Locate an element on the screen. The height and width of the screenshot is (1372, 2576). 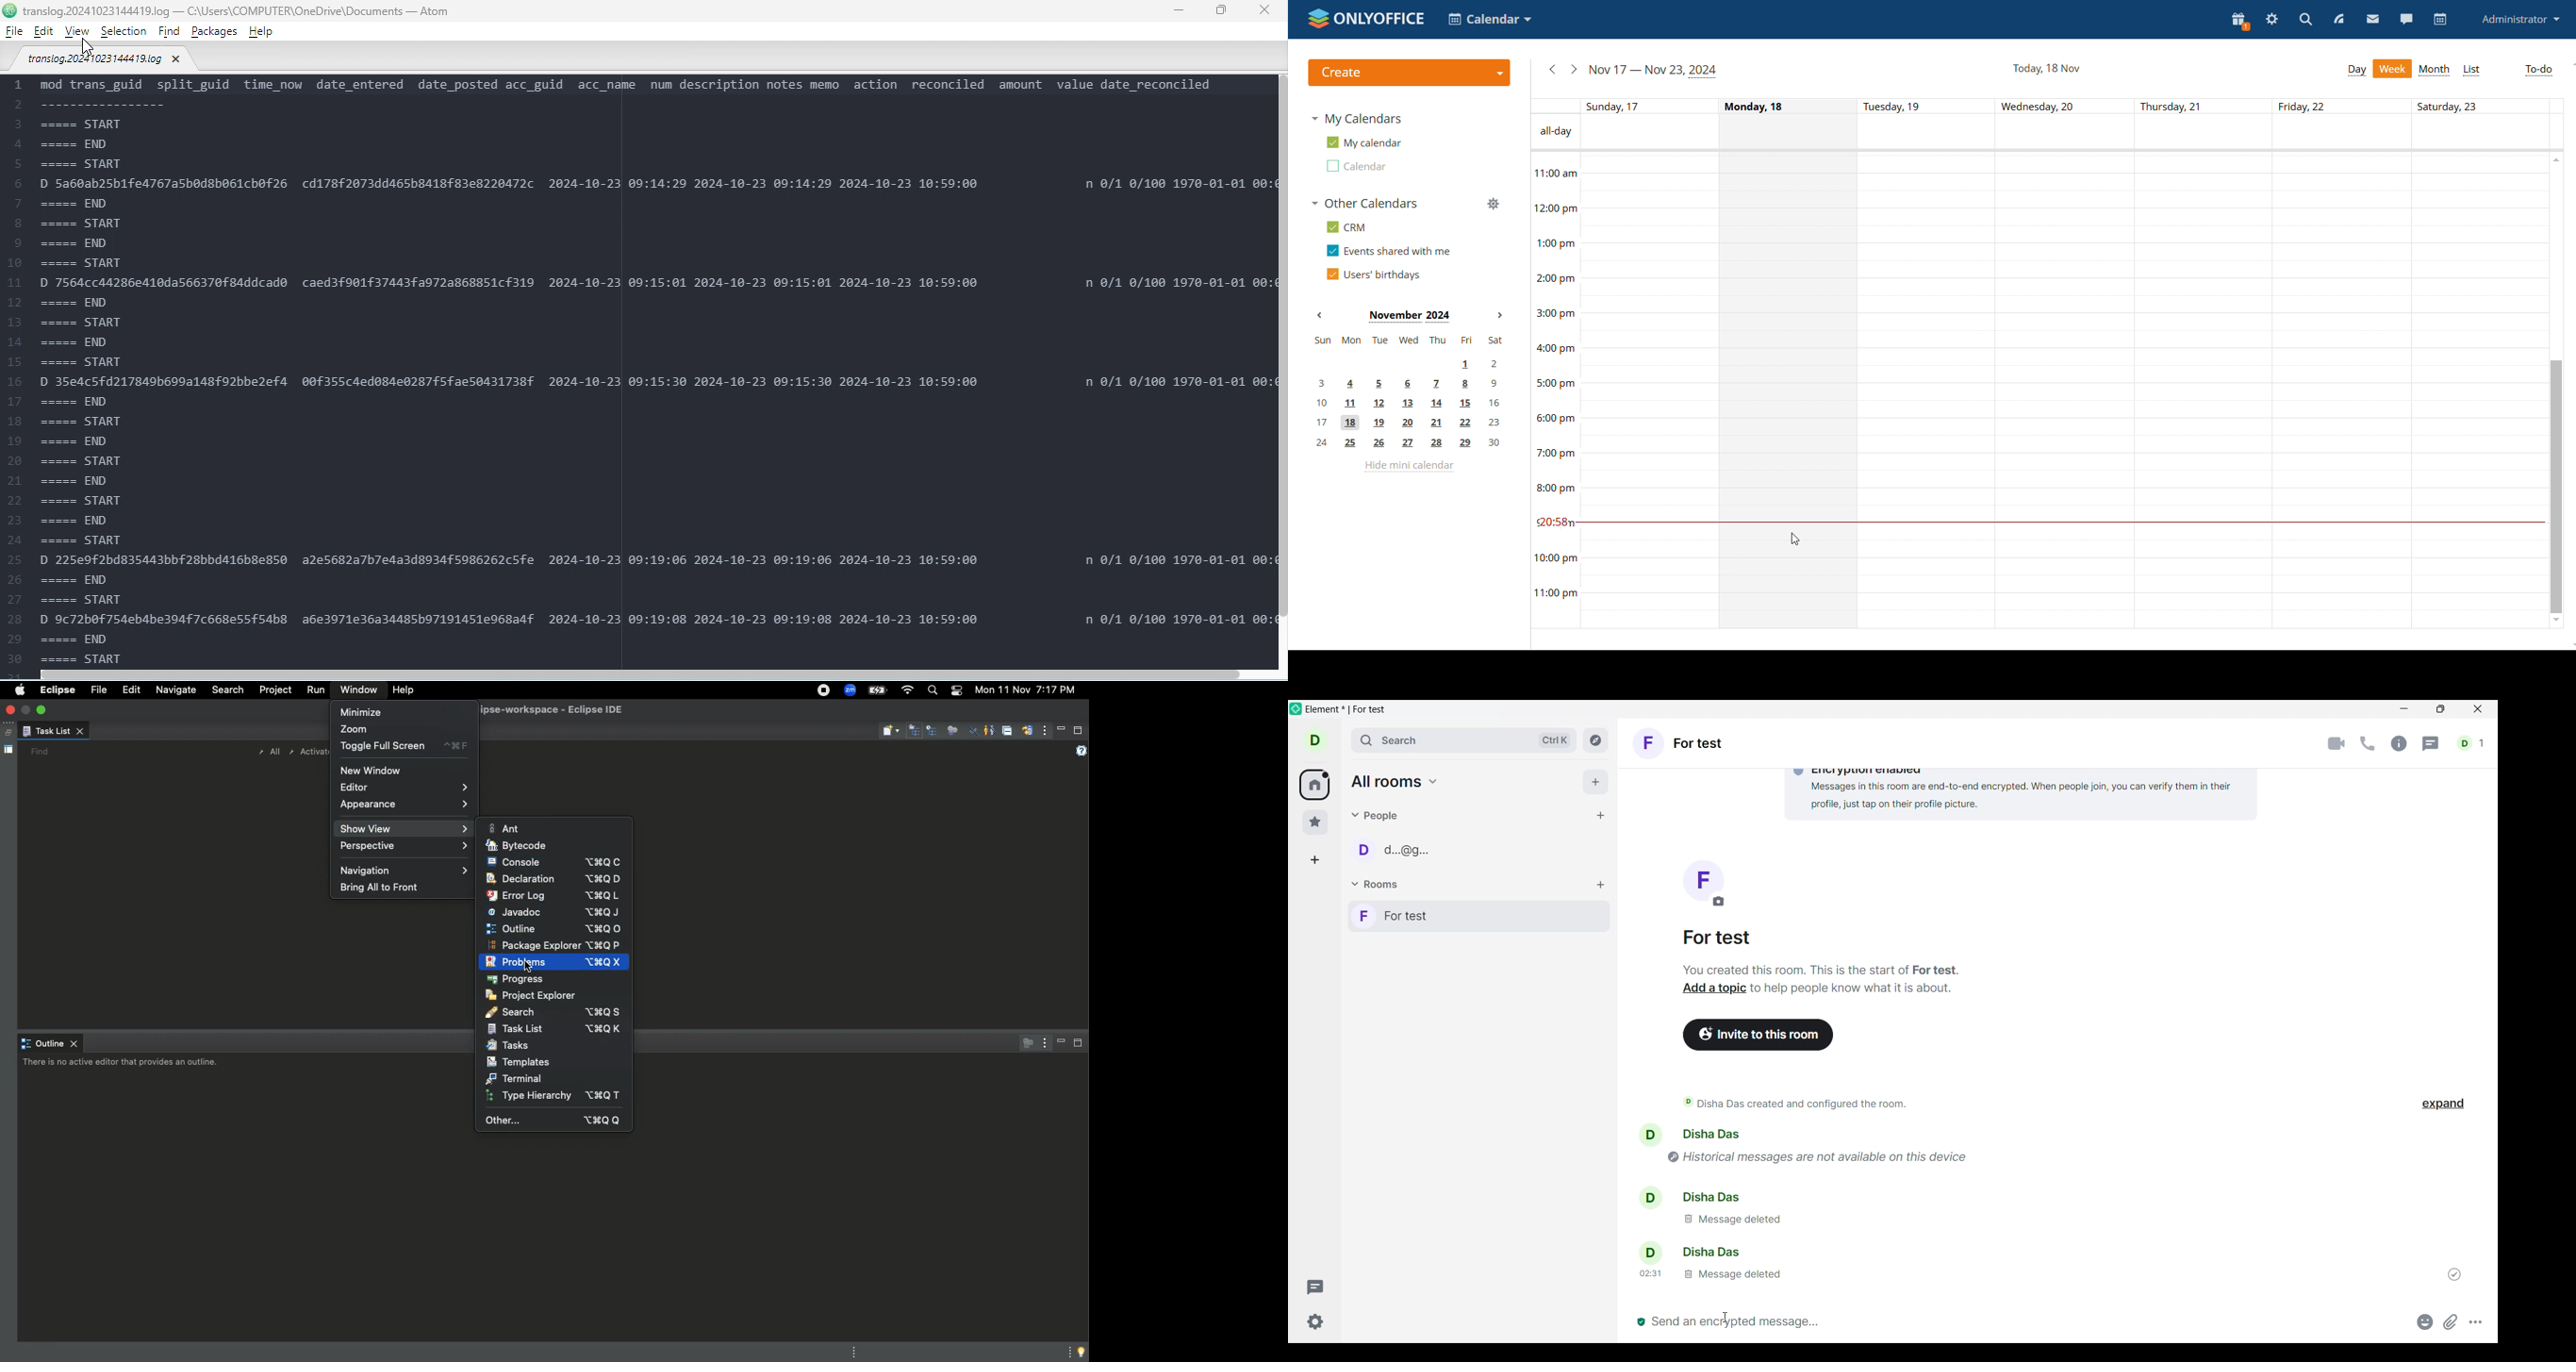
Help is located at coordinates (260, 31).